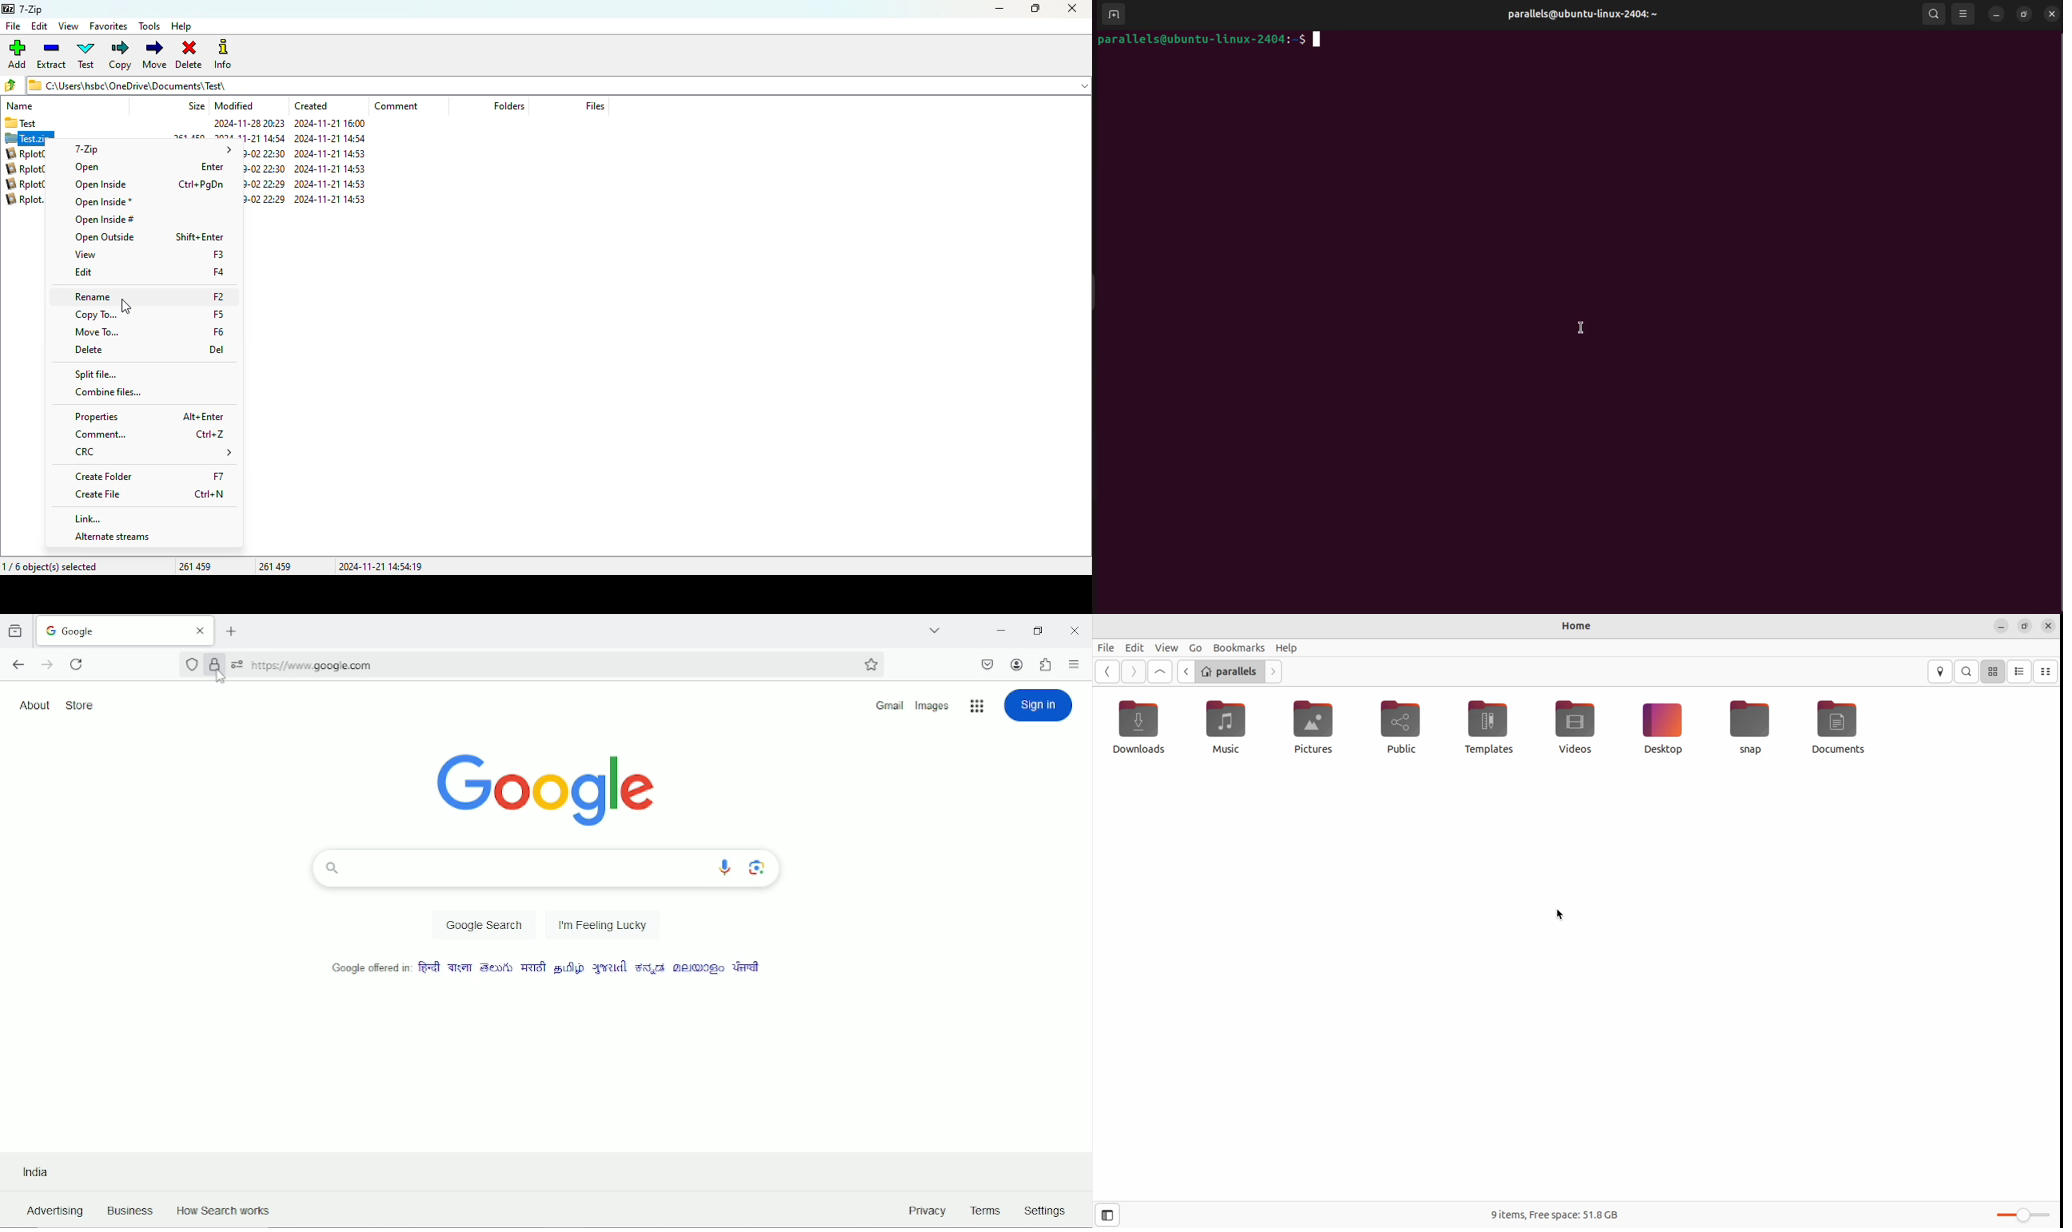 The height and width of the screenshot is (1232, 2072). Describe the element at coordinates (603, 925) in the screenshot. I see `I'm feeling lucky` at that location.